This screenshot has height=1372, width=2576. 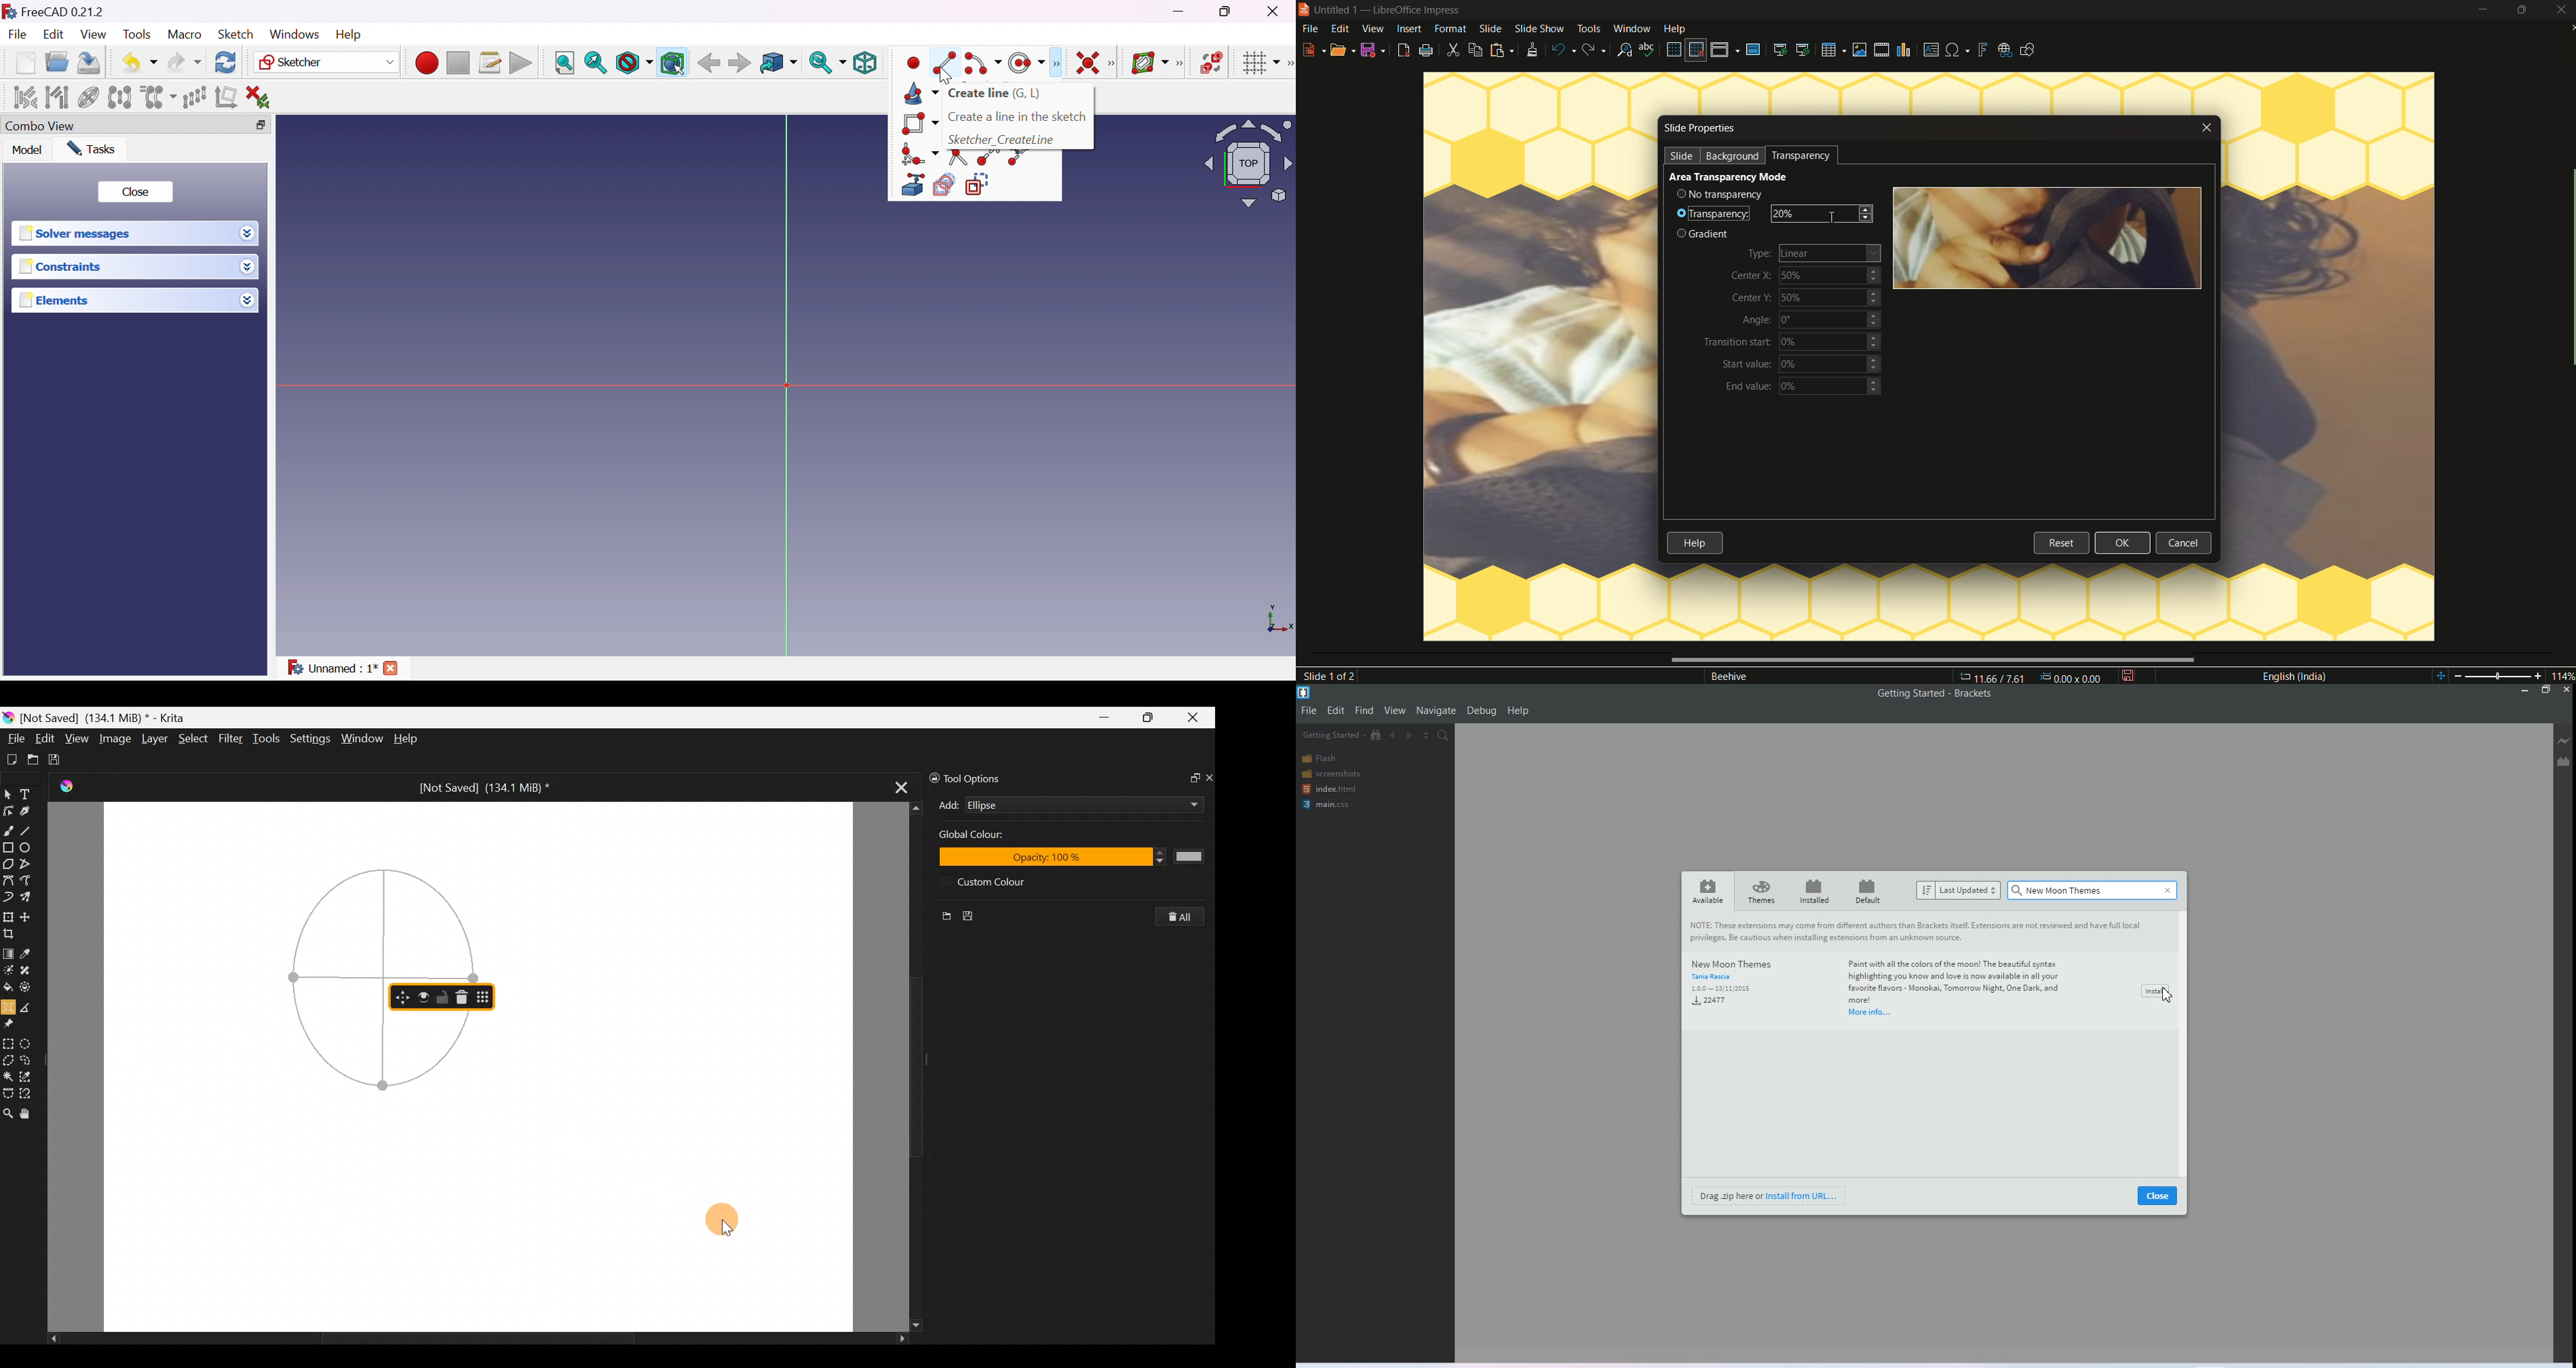 What do you see at coordinates (1734, 676) in the screenshot?
I see `Beehive` at bounding box center [1734, 676].